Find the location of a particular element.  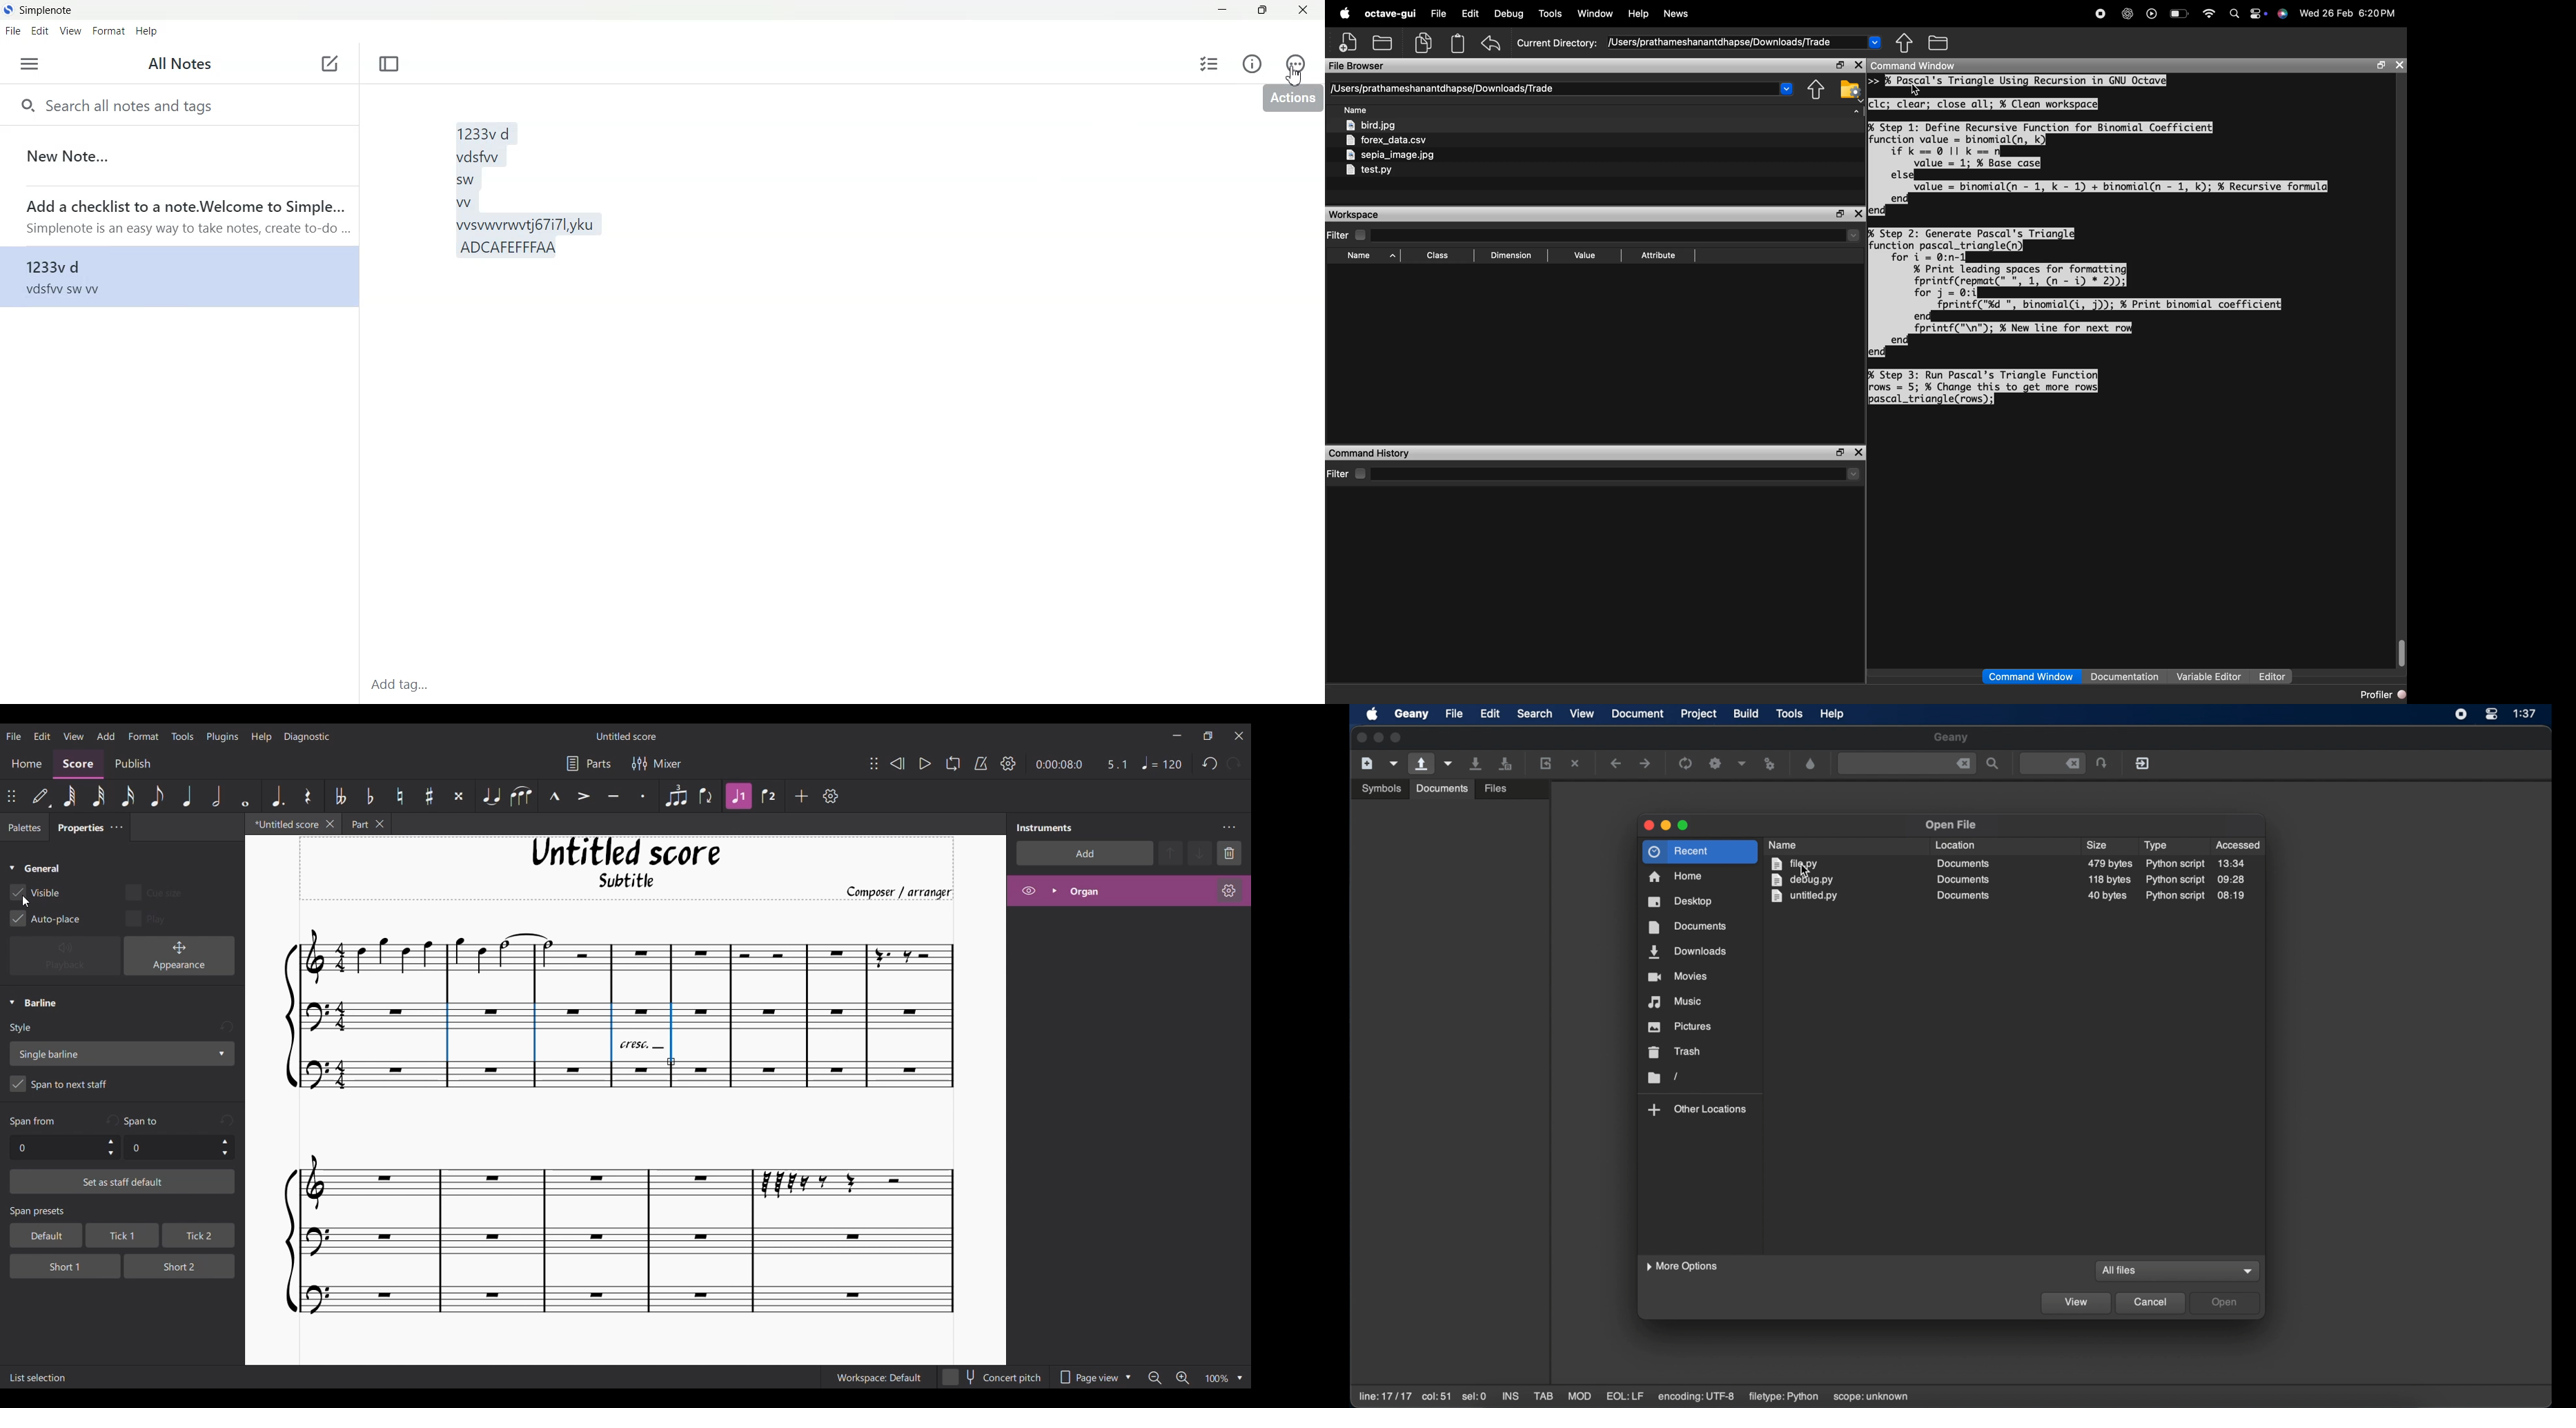

Minimize is located at coordinates (1223, 10).